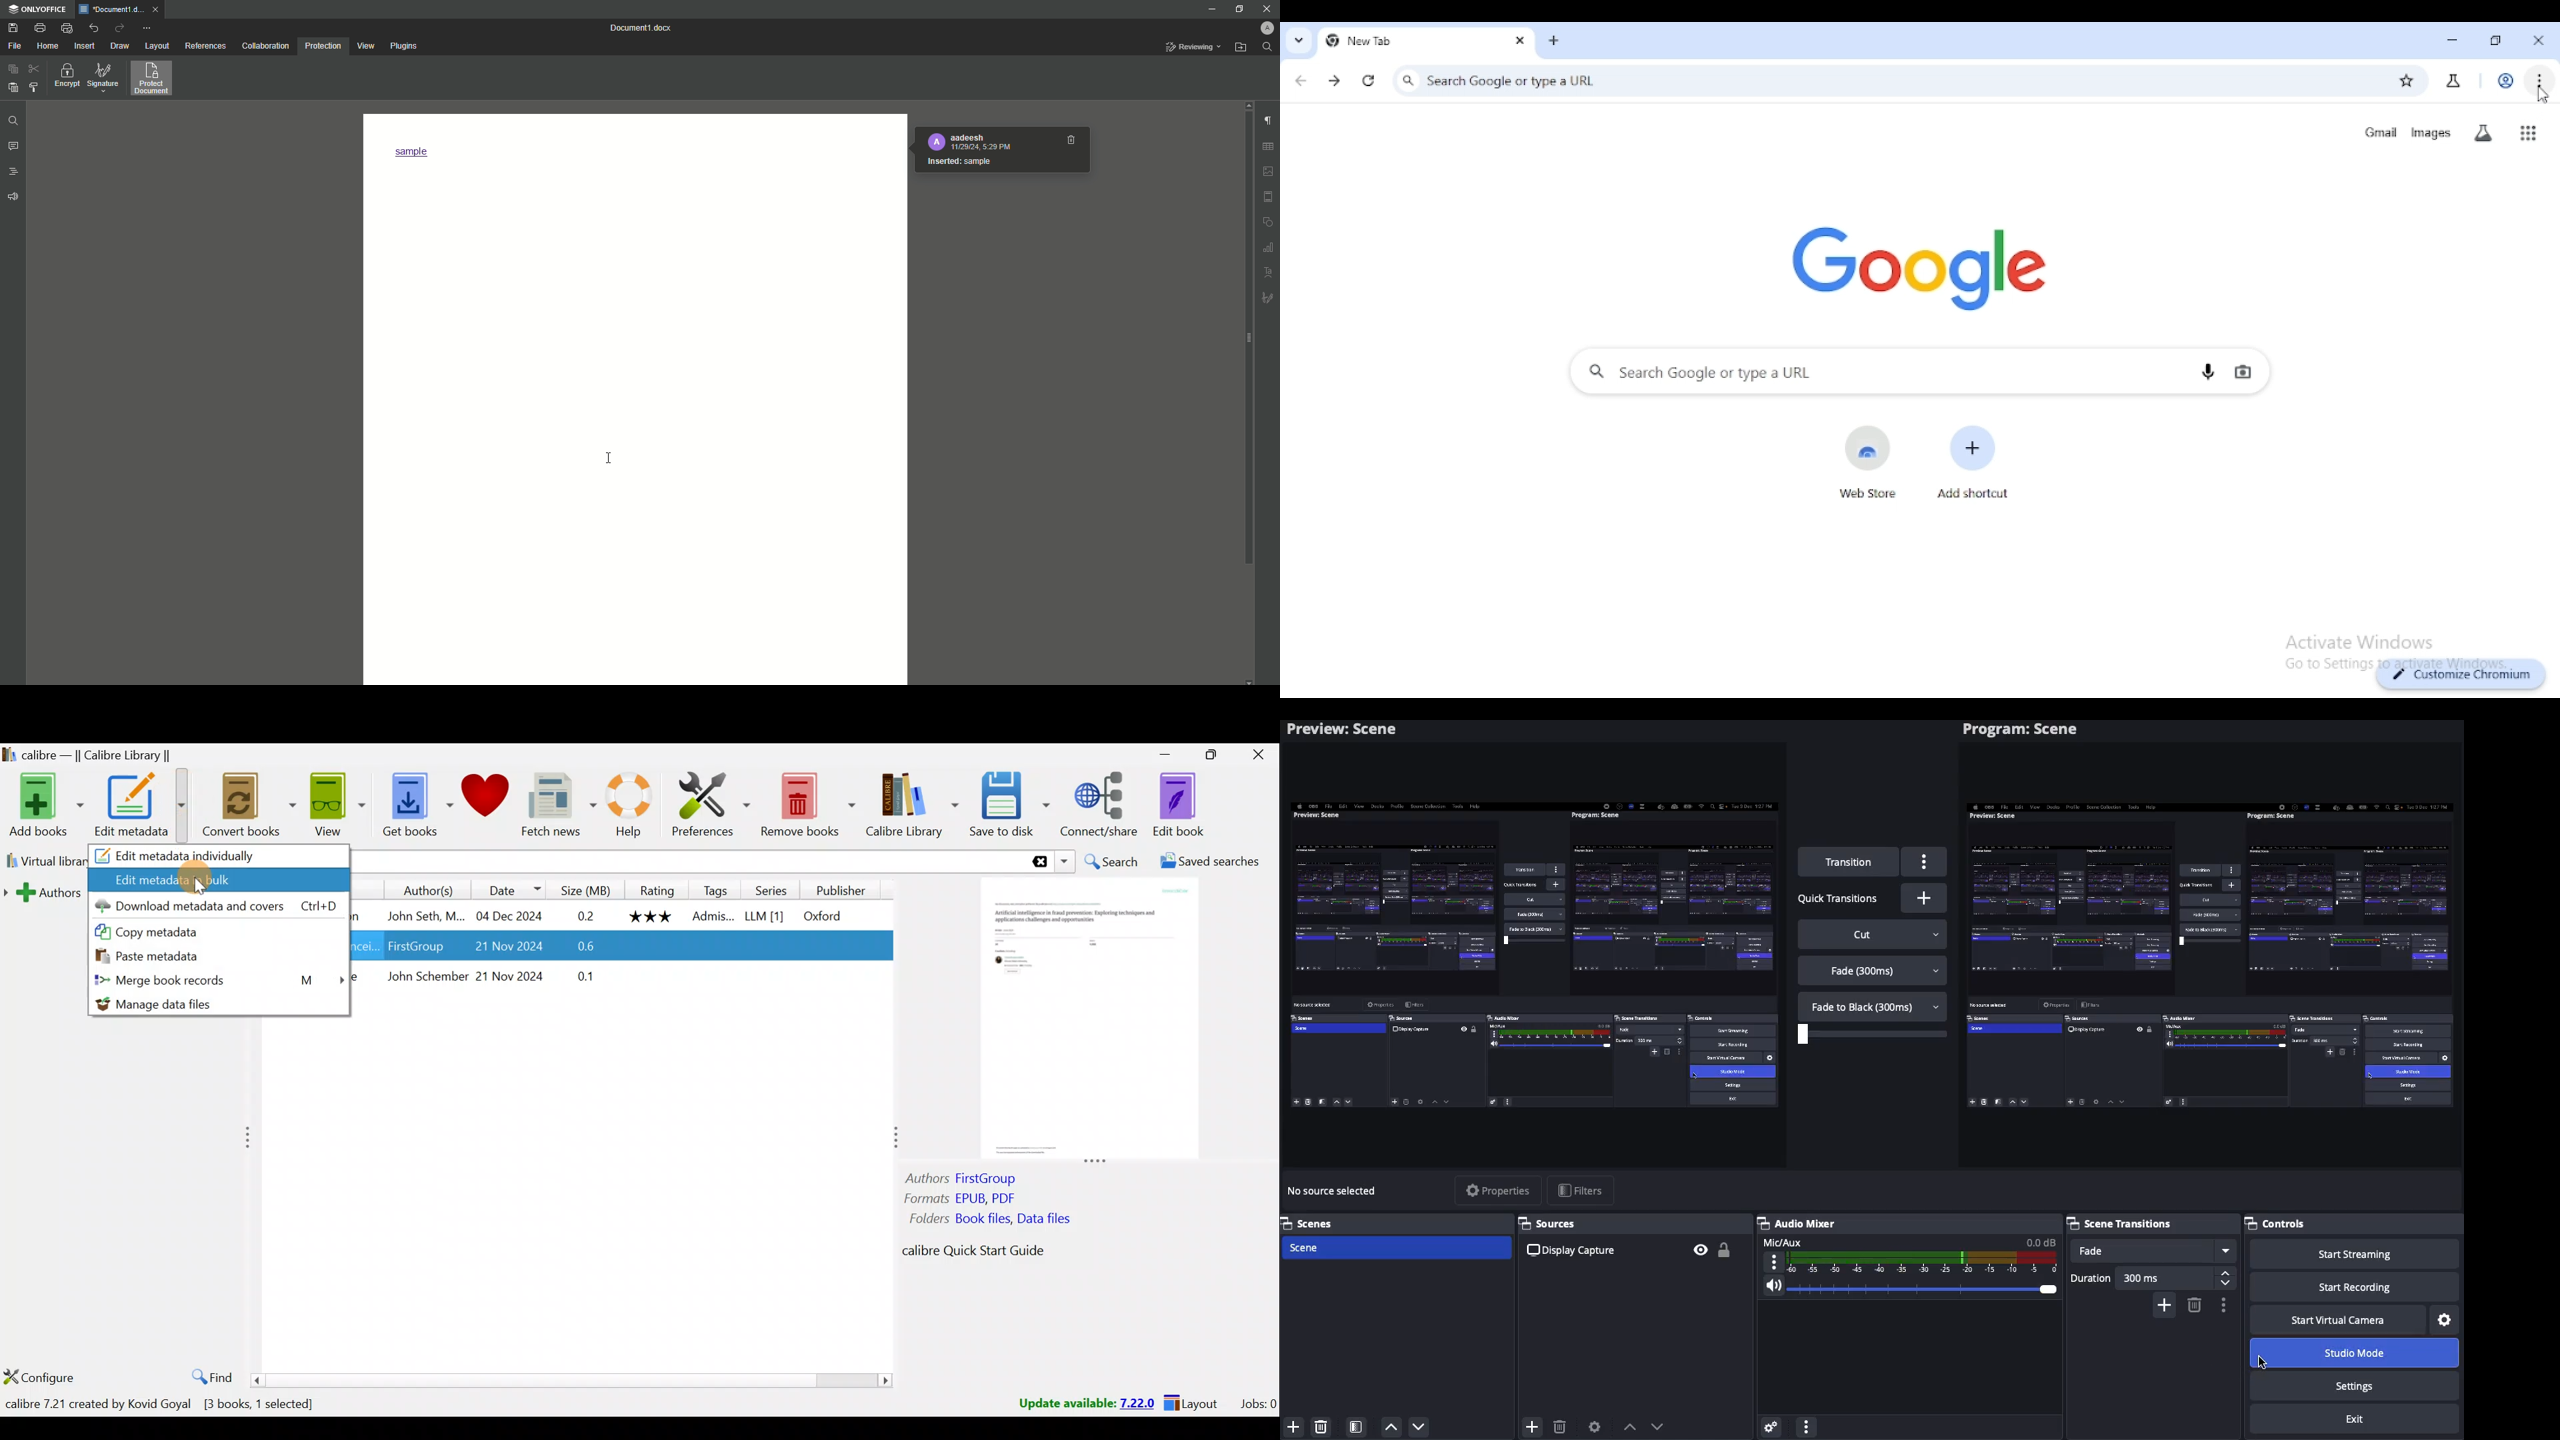 Image resolution: width=2576 pixels, height=1456 pixels. I want to click on Book 2, so click(617, 944).